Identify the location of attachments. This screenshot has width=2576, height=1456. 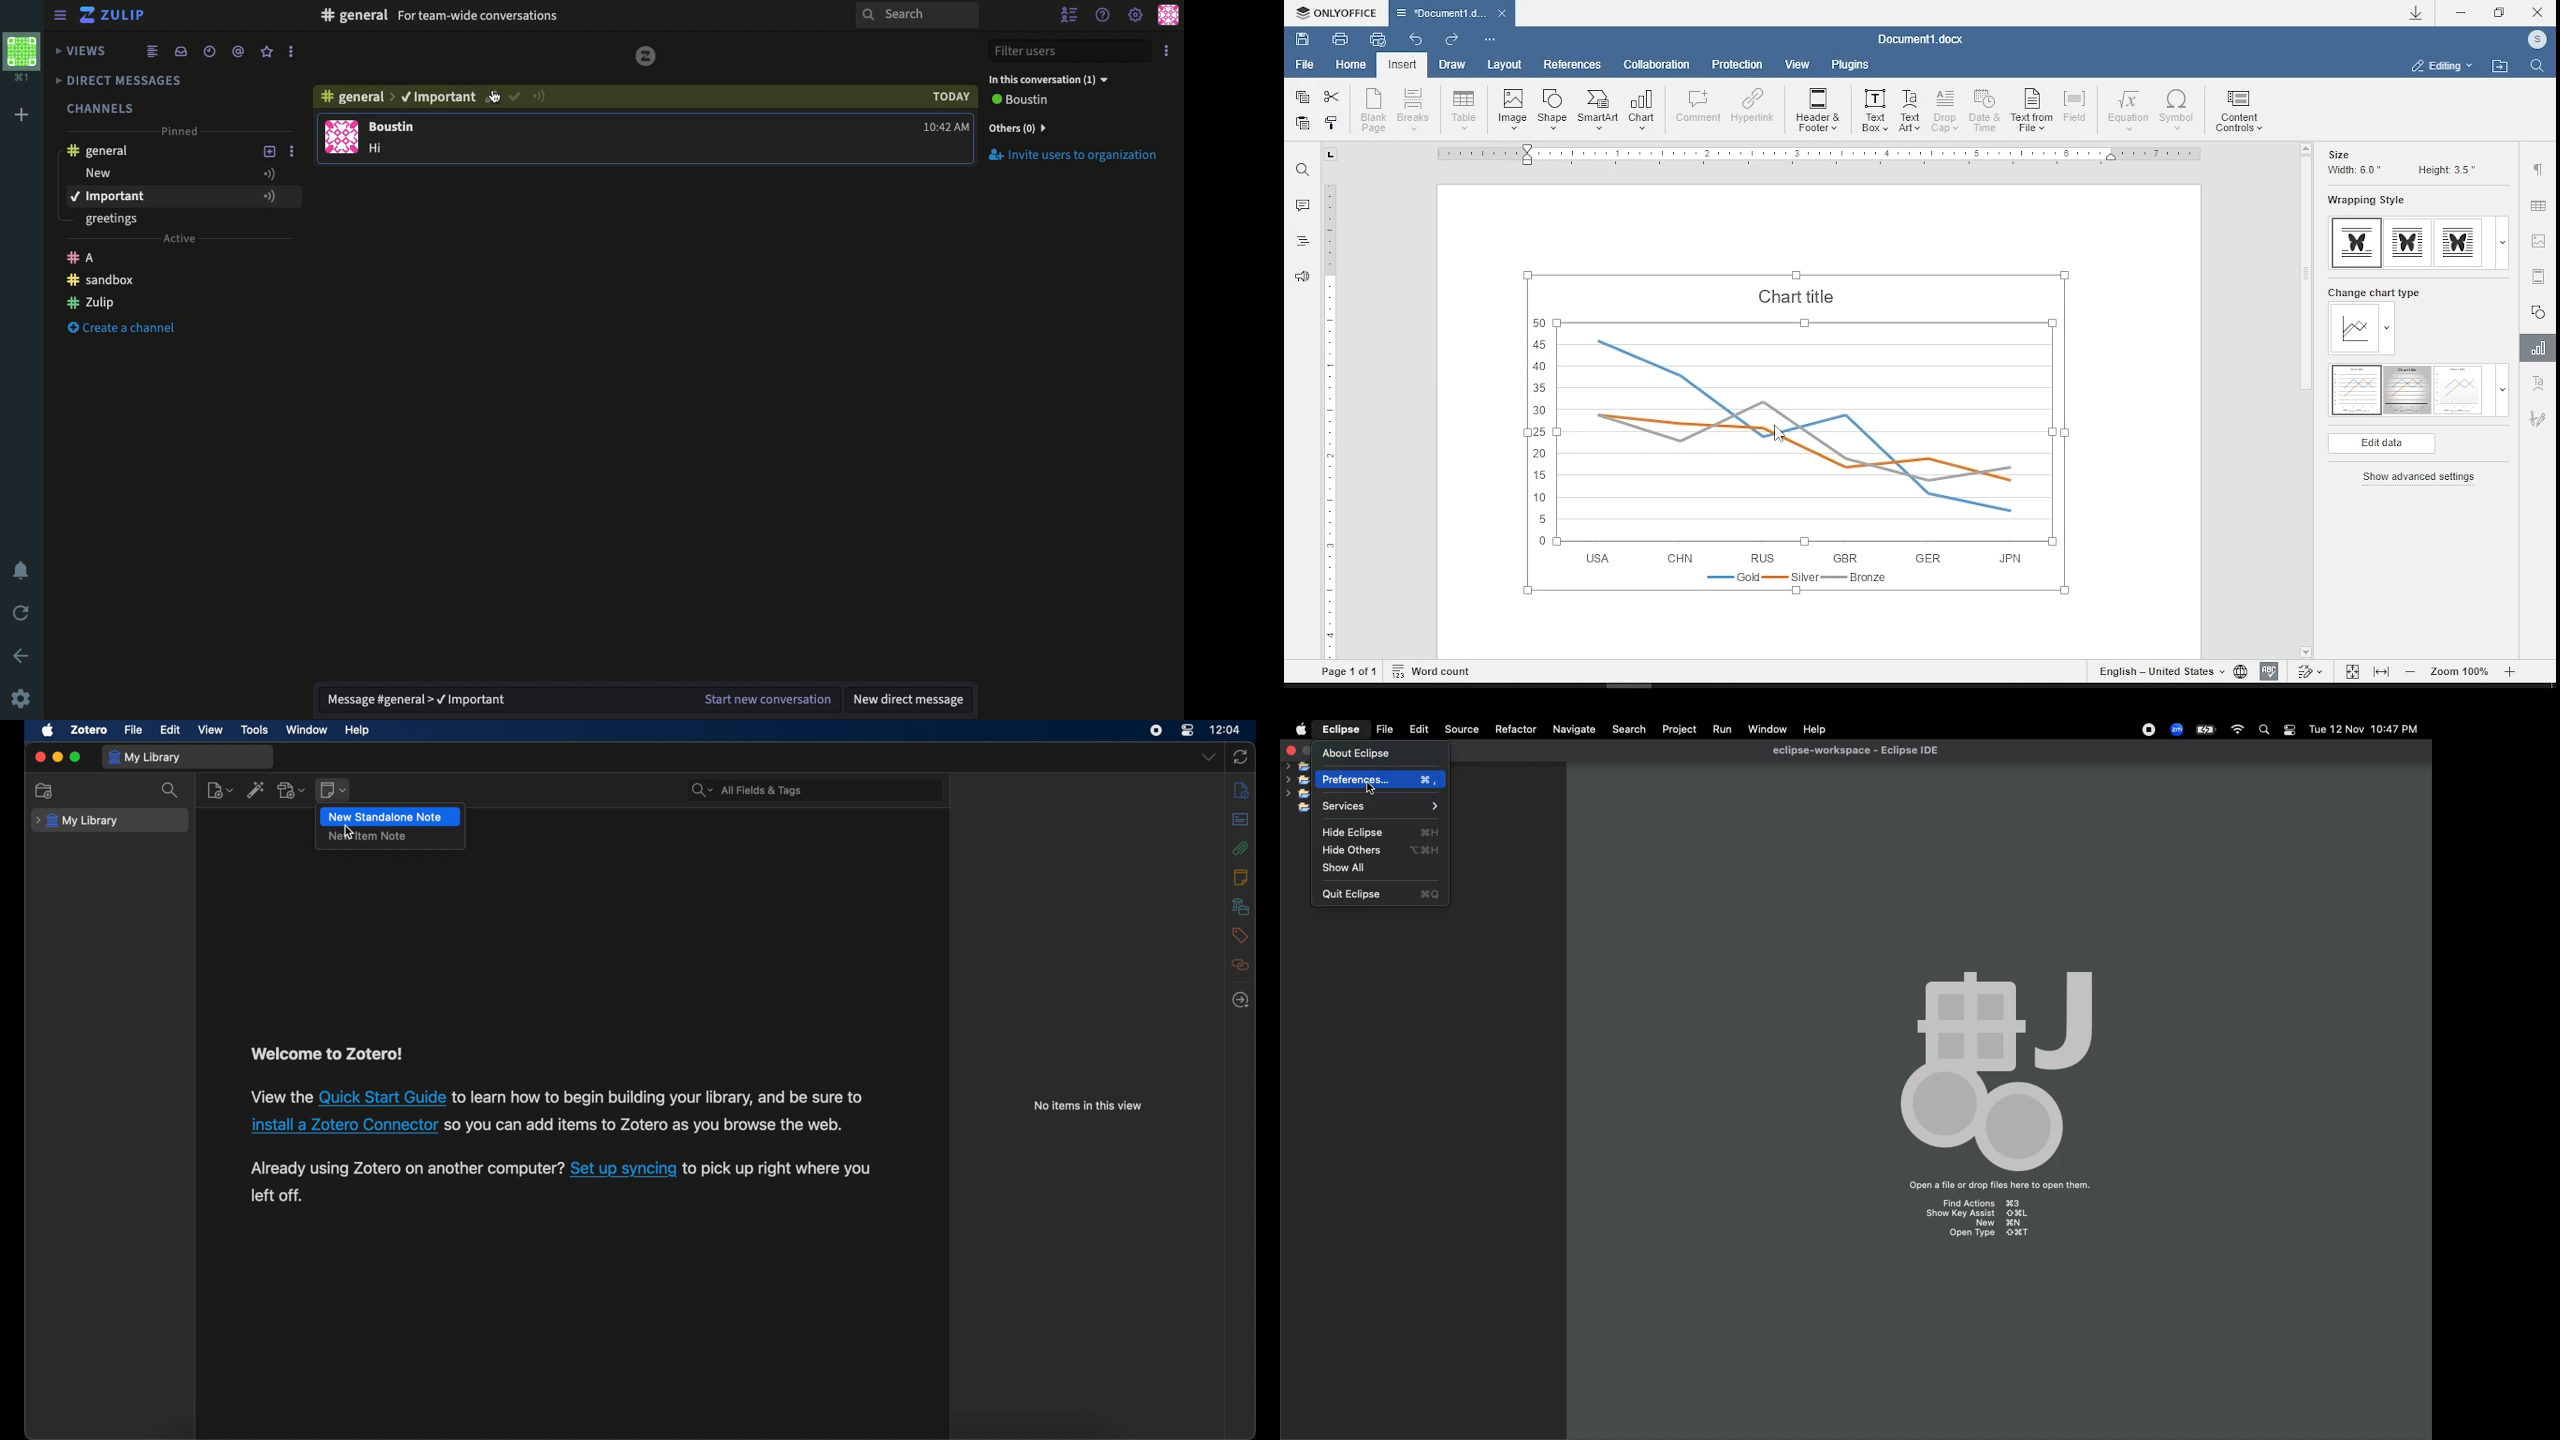
(1240, 848).